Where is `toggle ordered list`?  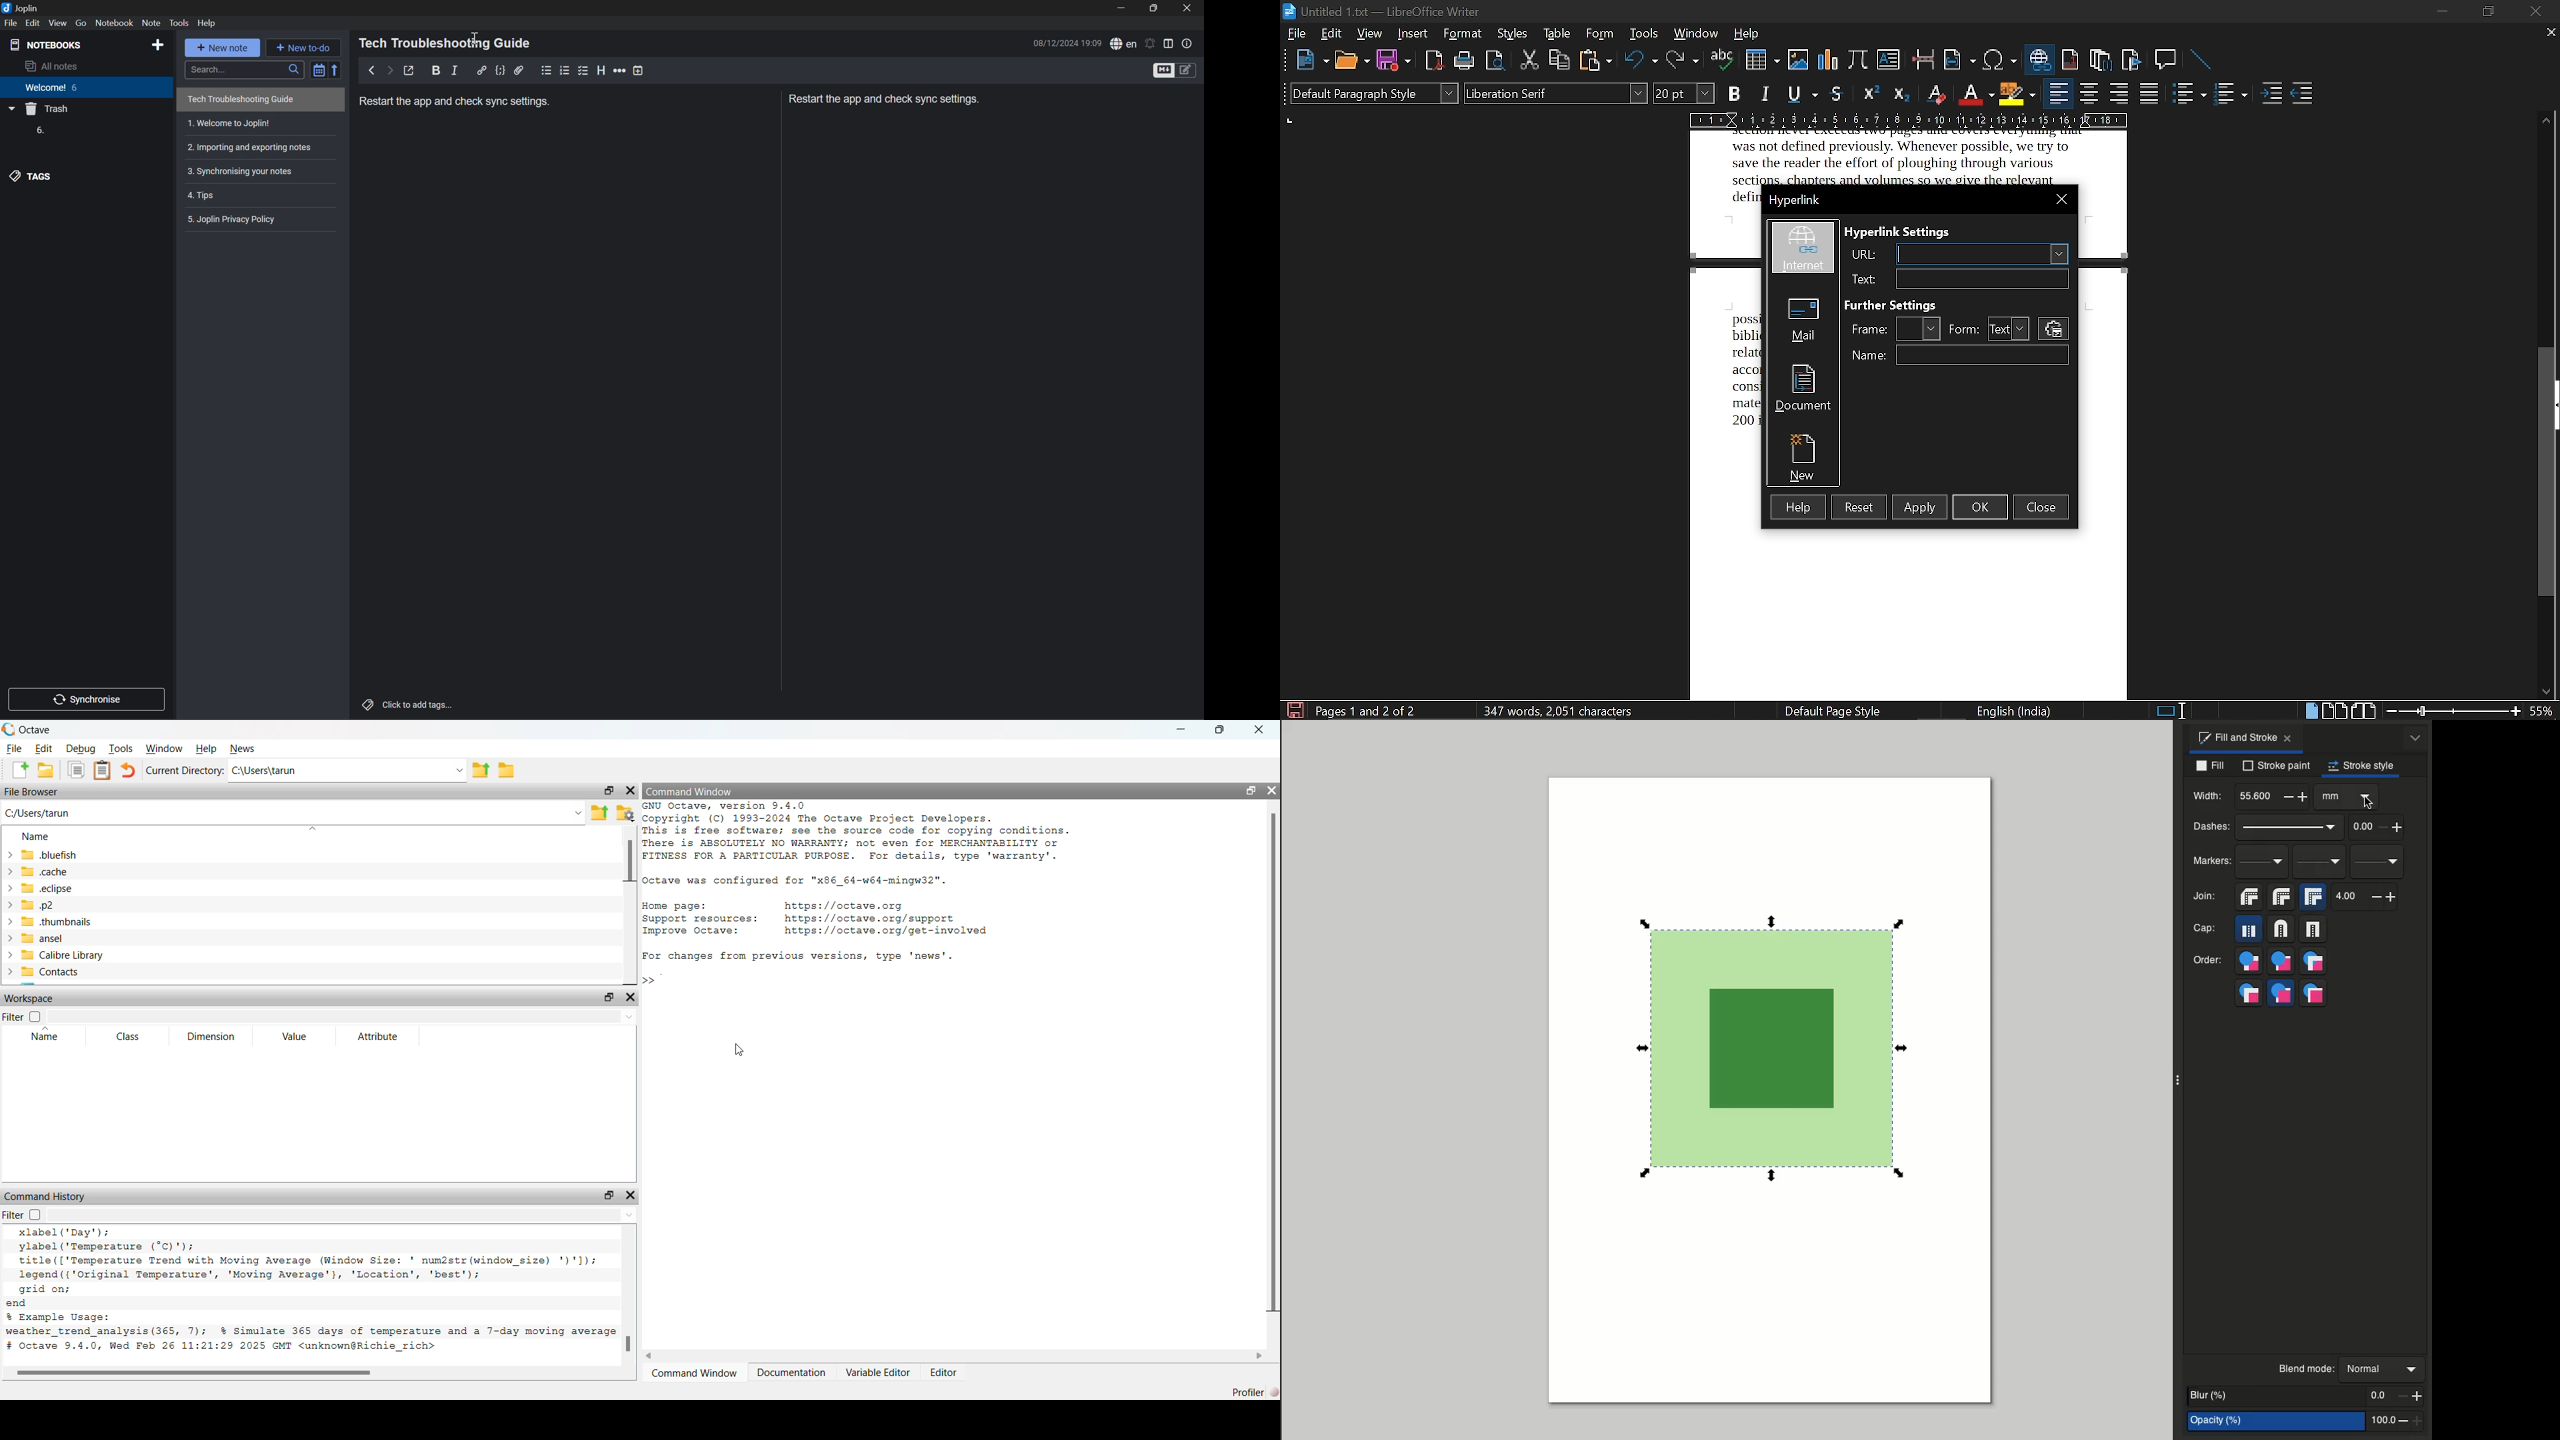 toggle ordered list is located at coordinates (2190, 95).